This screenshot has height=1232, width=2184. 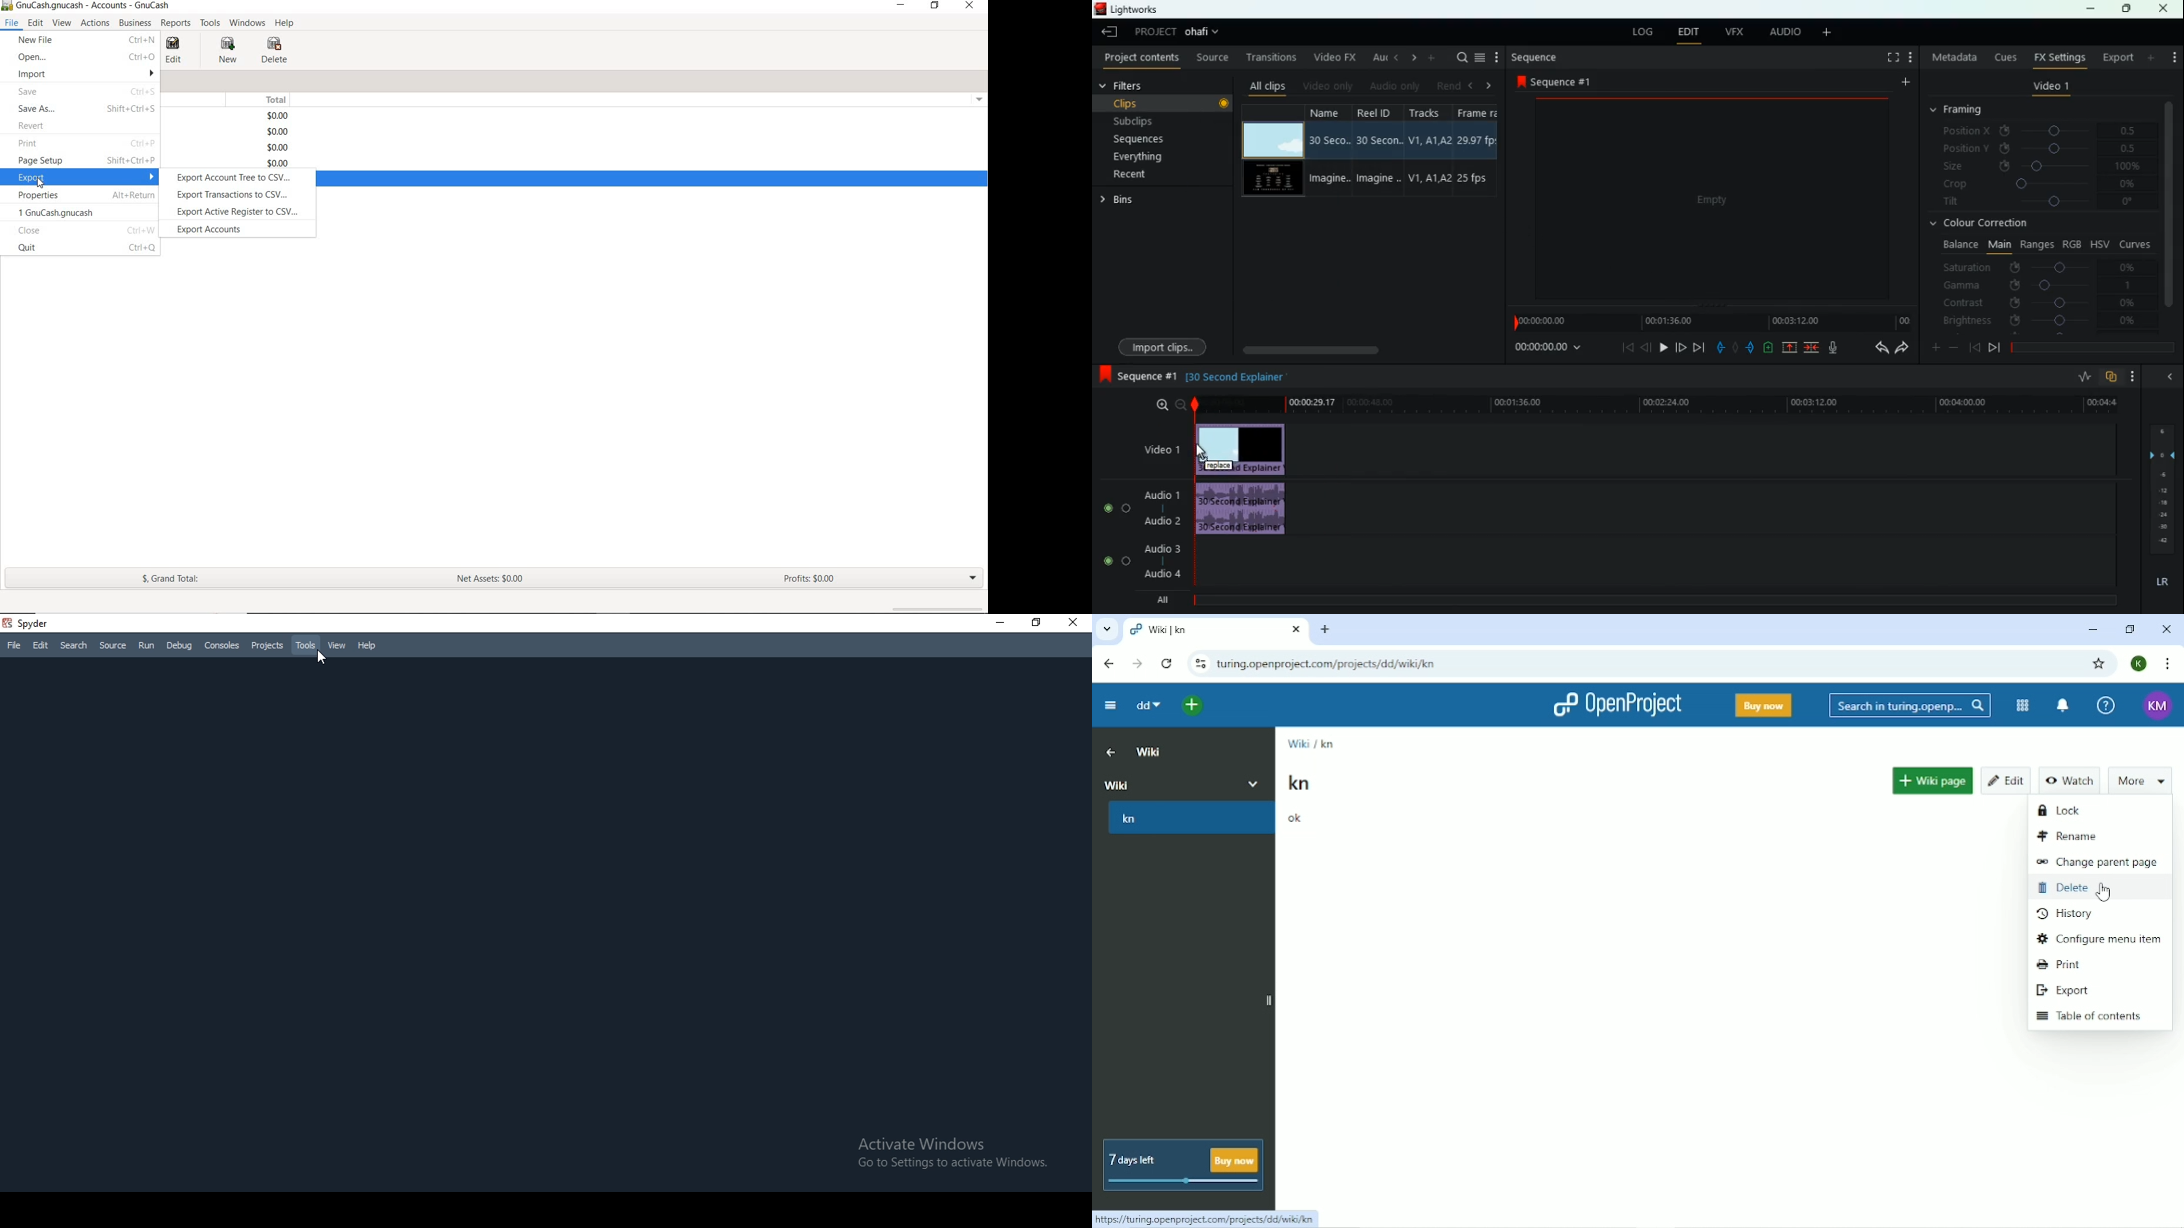 What do you see at coordinates (1128, 9) in the screenshot?
I see `lightworks` at bounding box center [1128, 9].